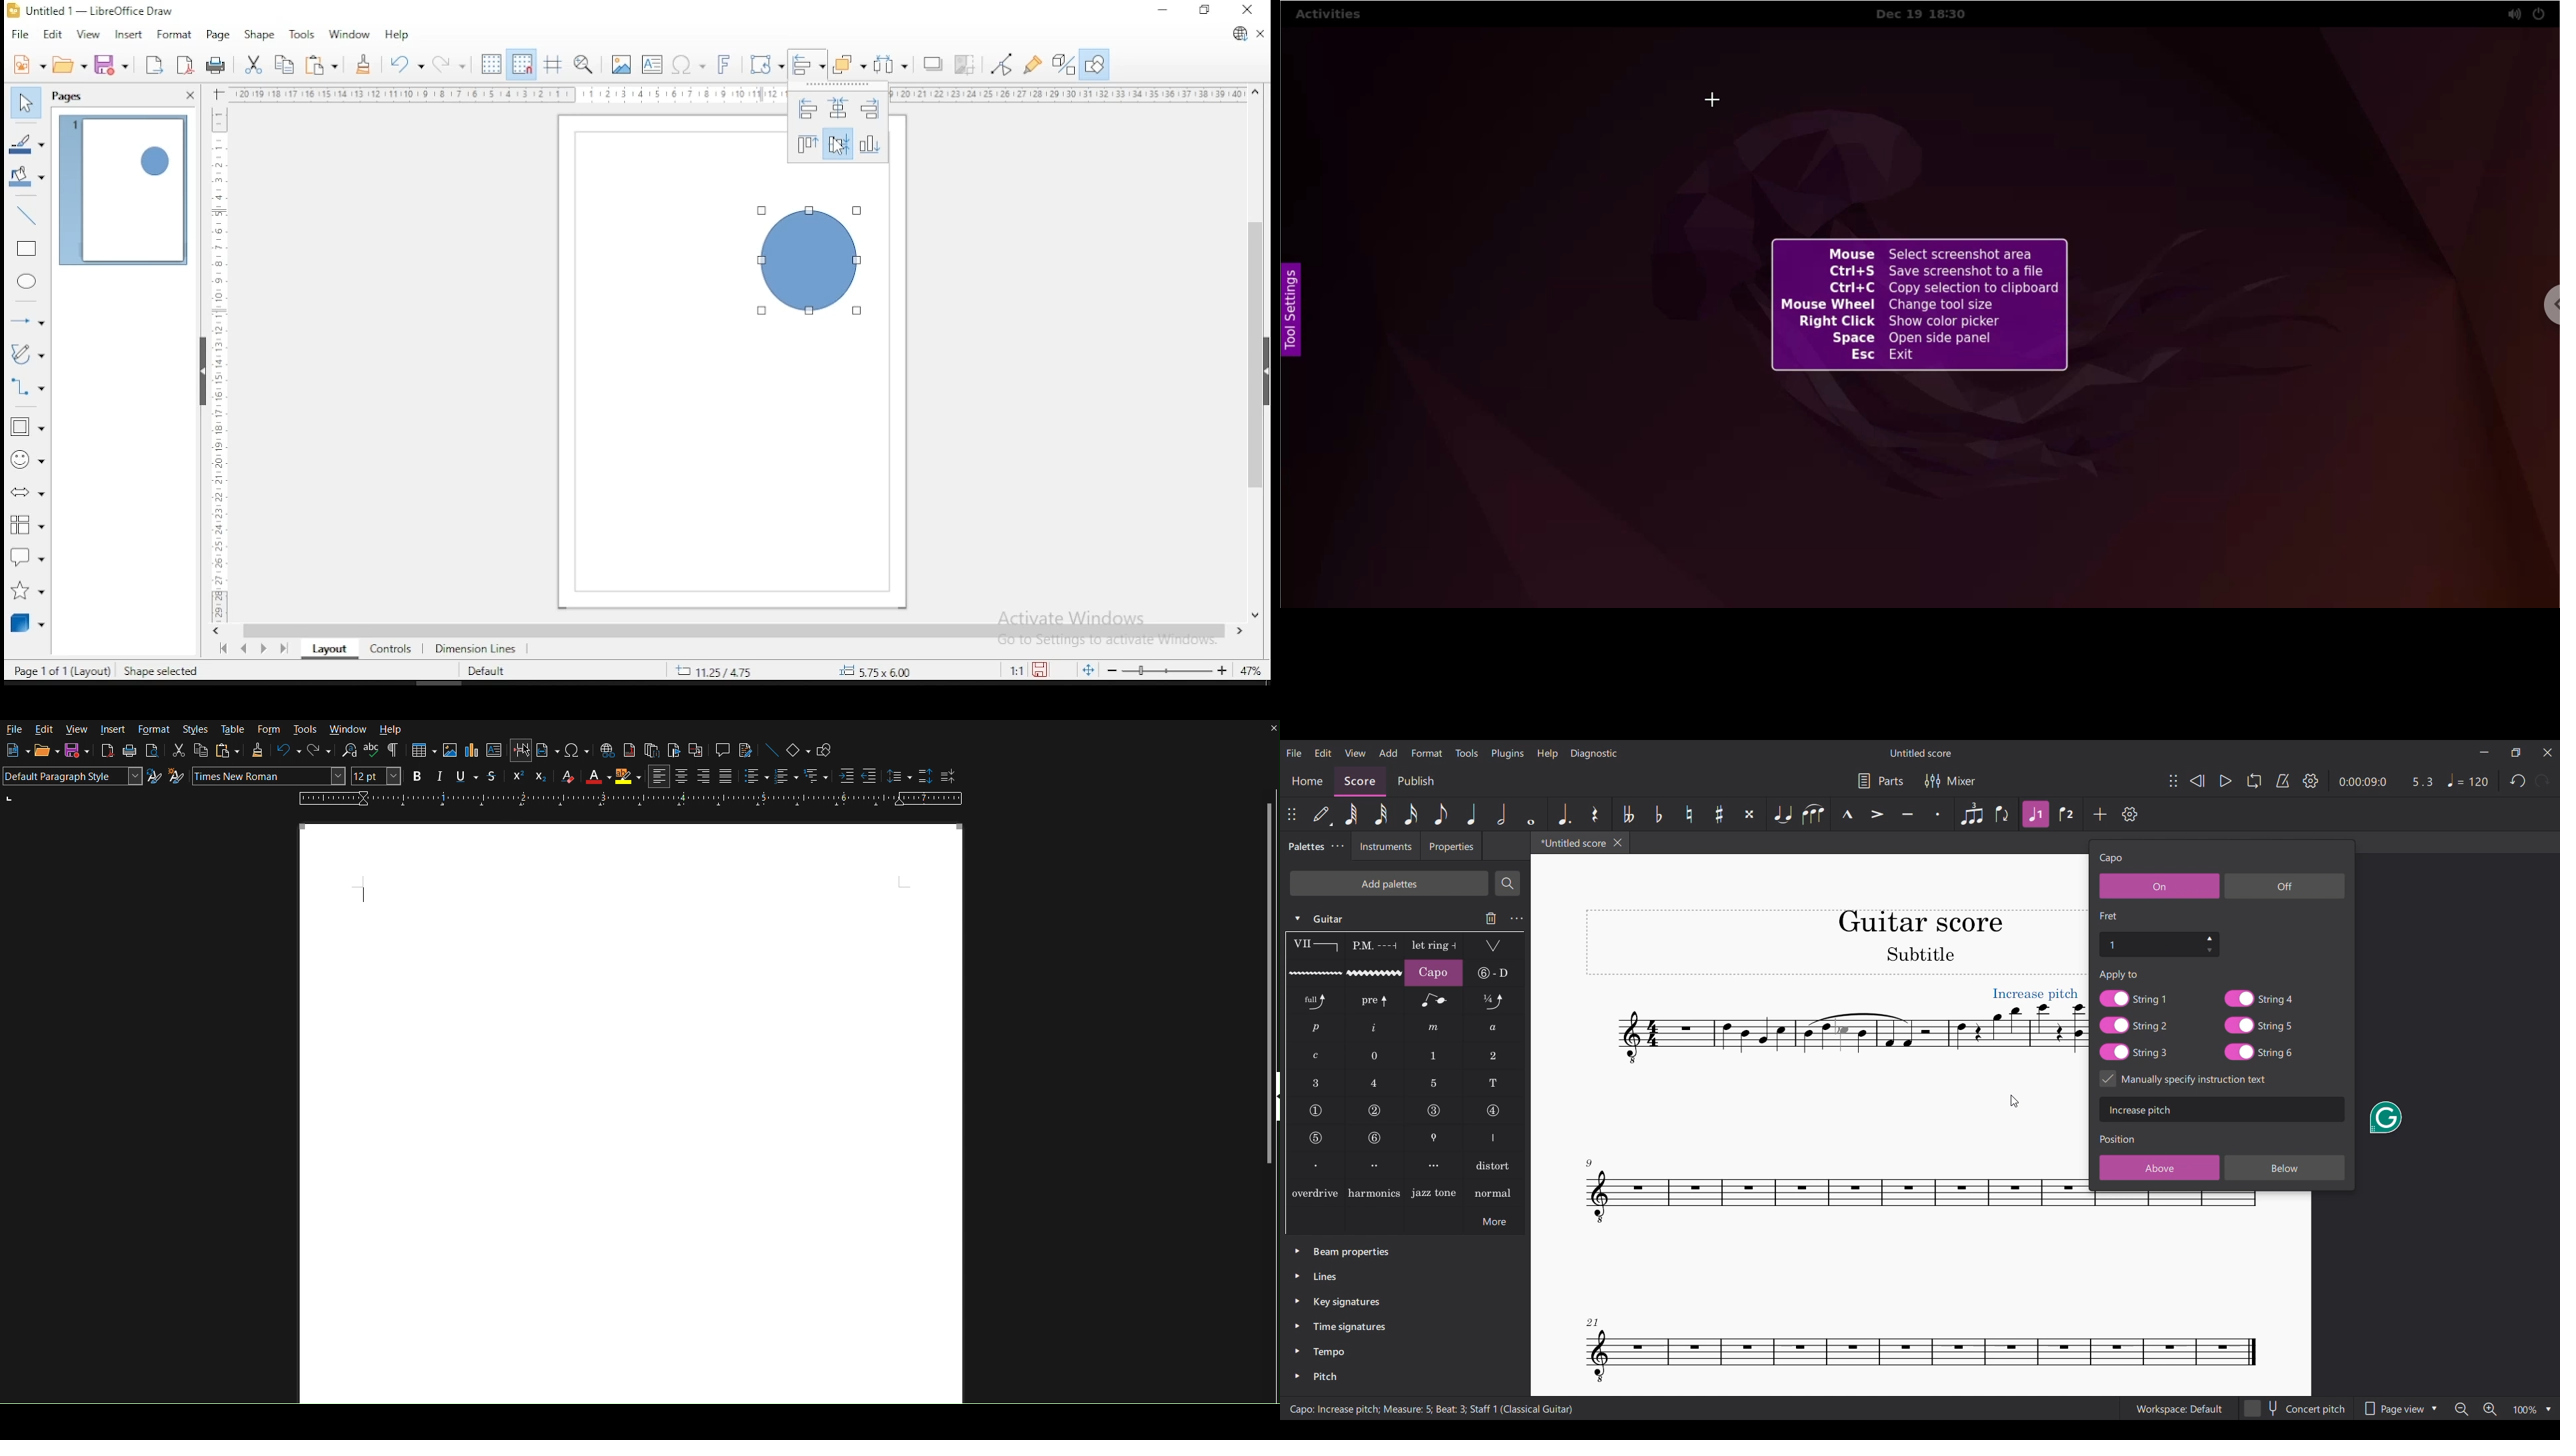  What do you see at coordinates (2261, 1110) in the screenshot?
I see `Text box` at bounding box center [2261, 1110].